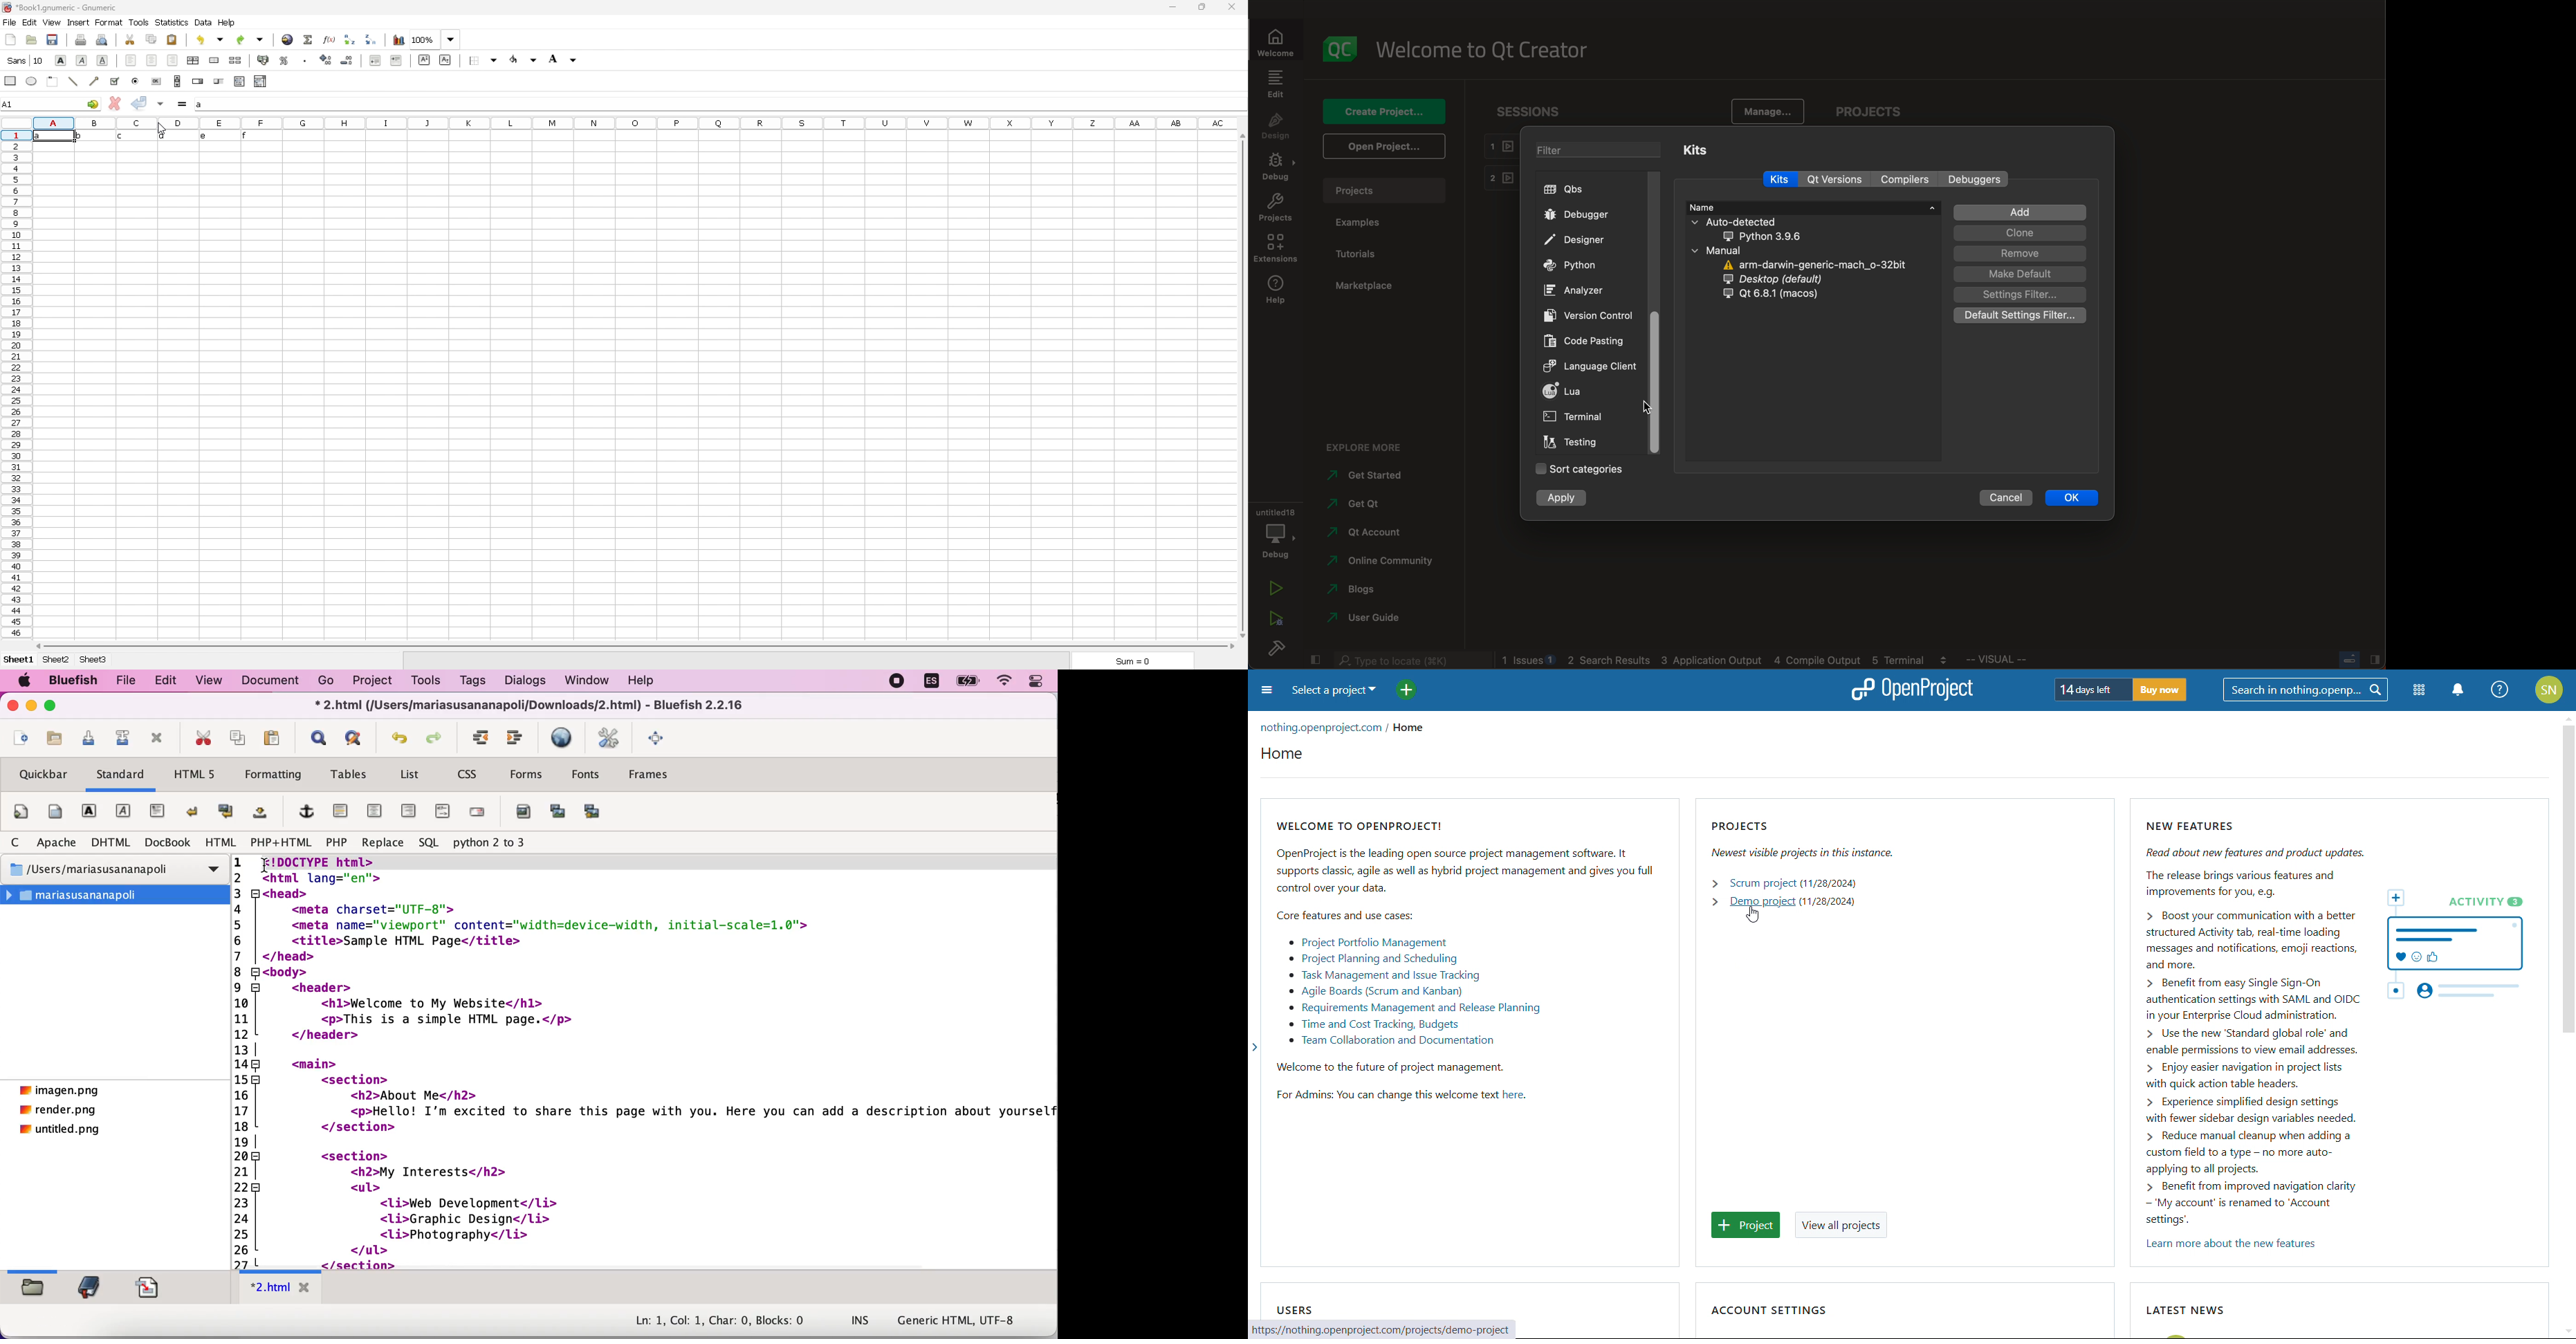 The width and height of the screenshot is (2576, 1344). What do you see at coordinates (159, 136) in the screenshot?
I see `data` at bounding box center [159, 136].